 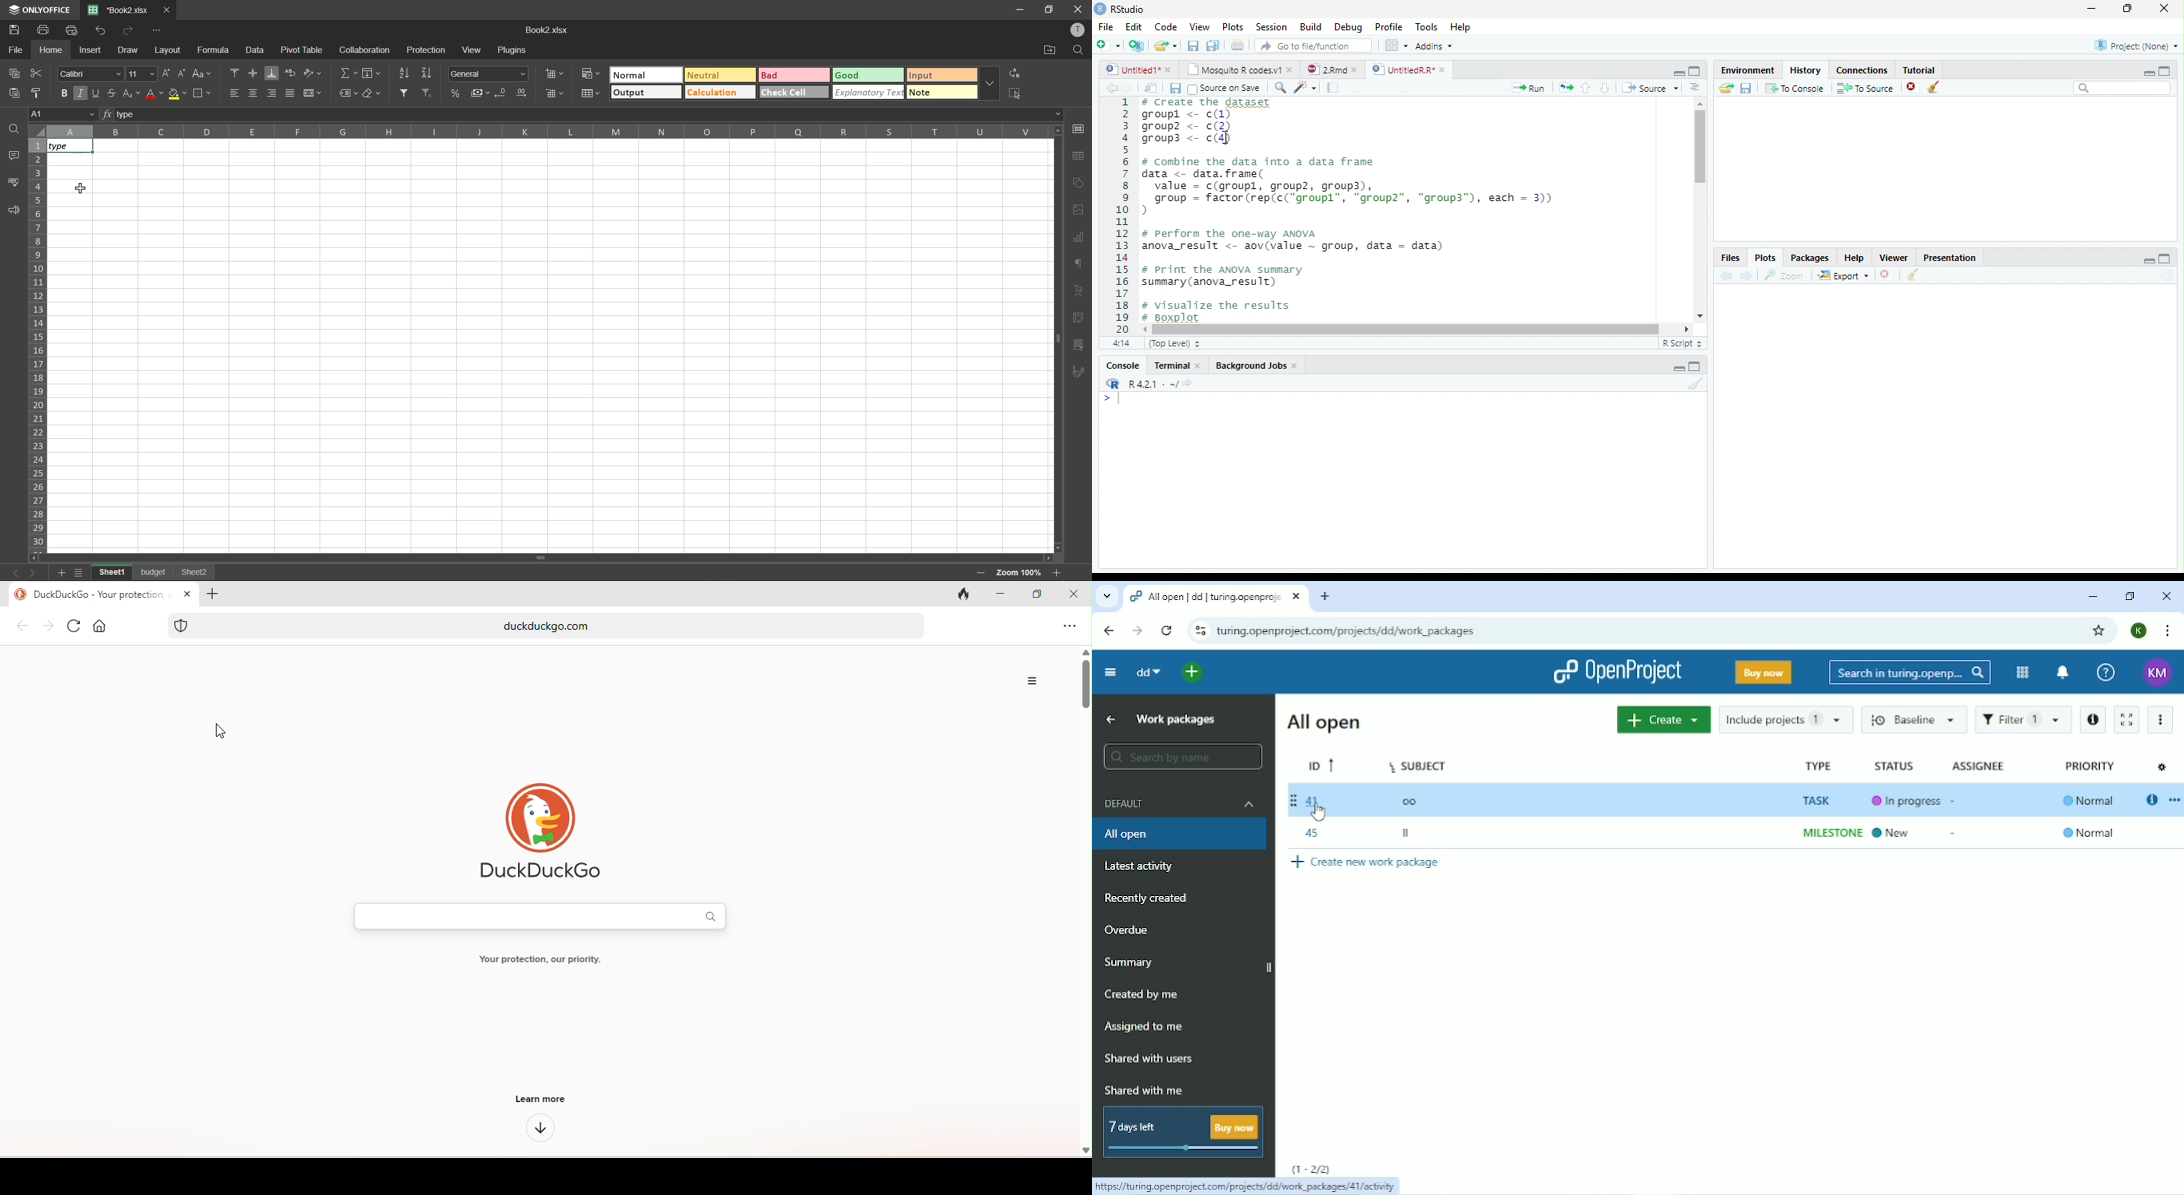 What do you see at coordinates (1104, 25) in the screenshot?
I see `File` at bounding box center [1104, 25].